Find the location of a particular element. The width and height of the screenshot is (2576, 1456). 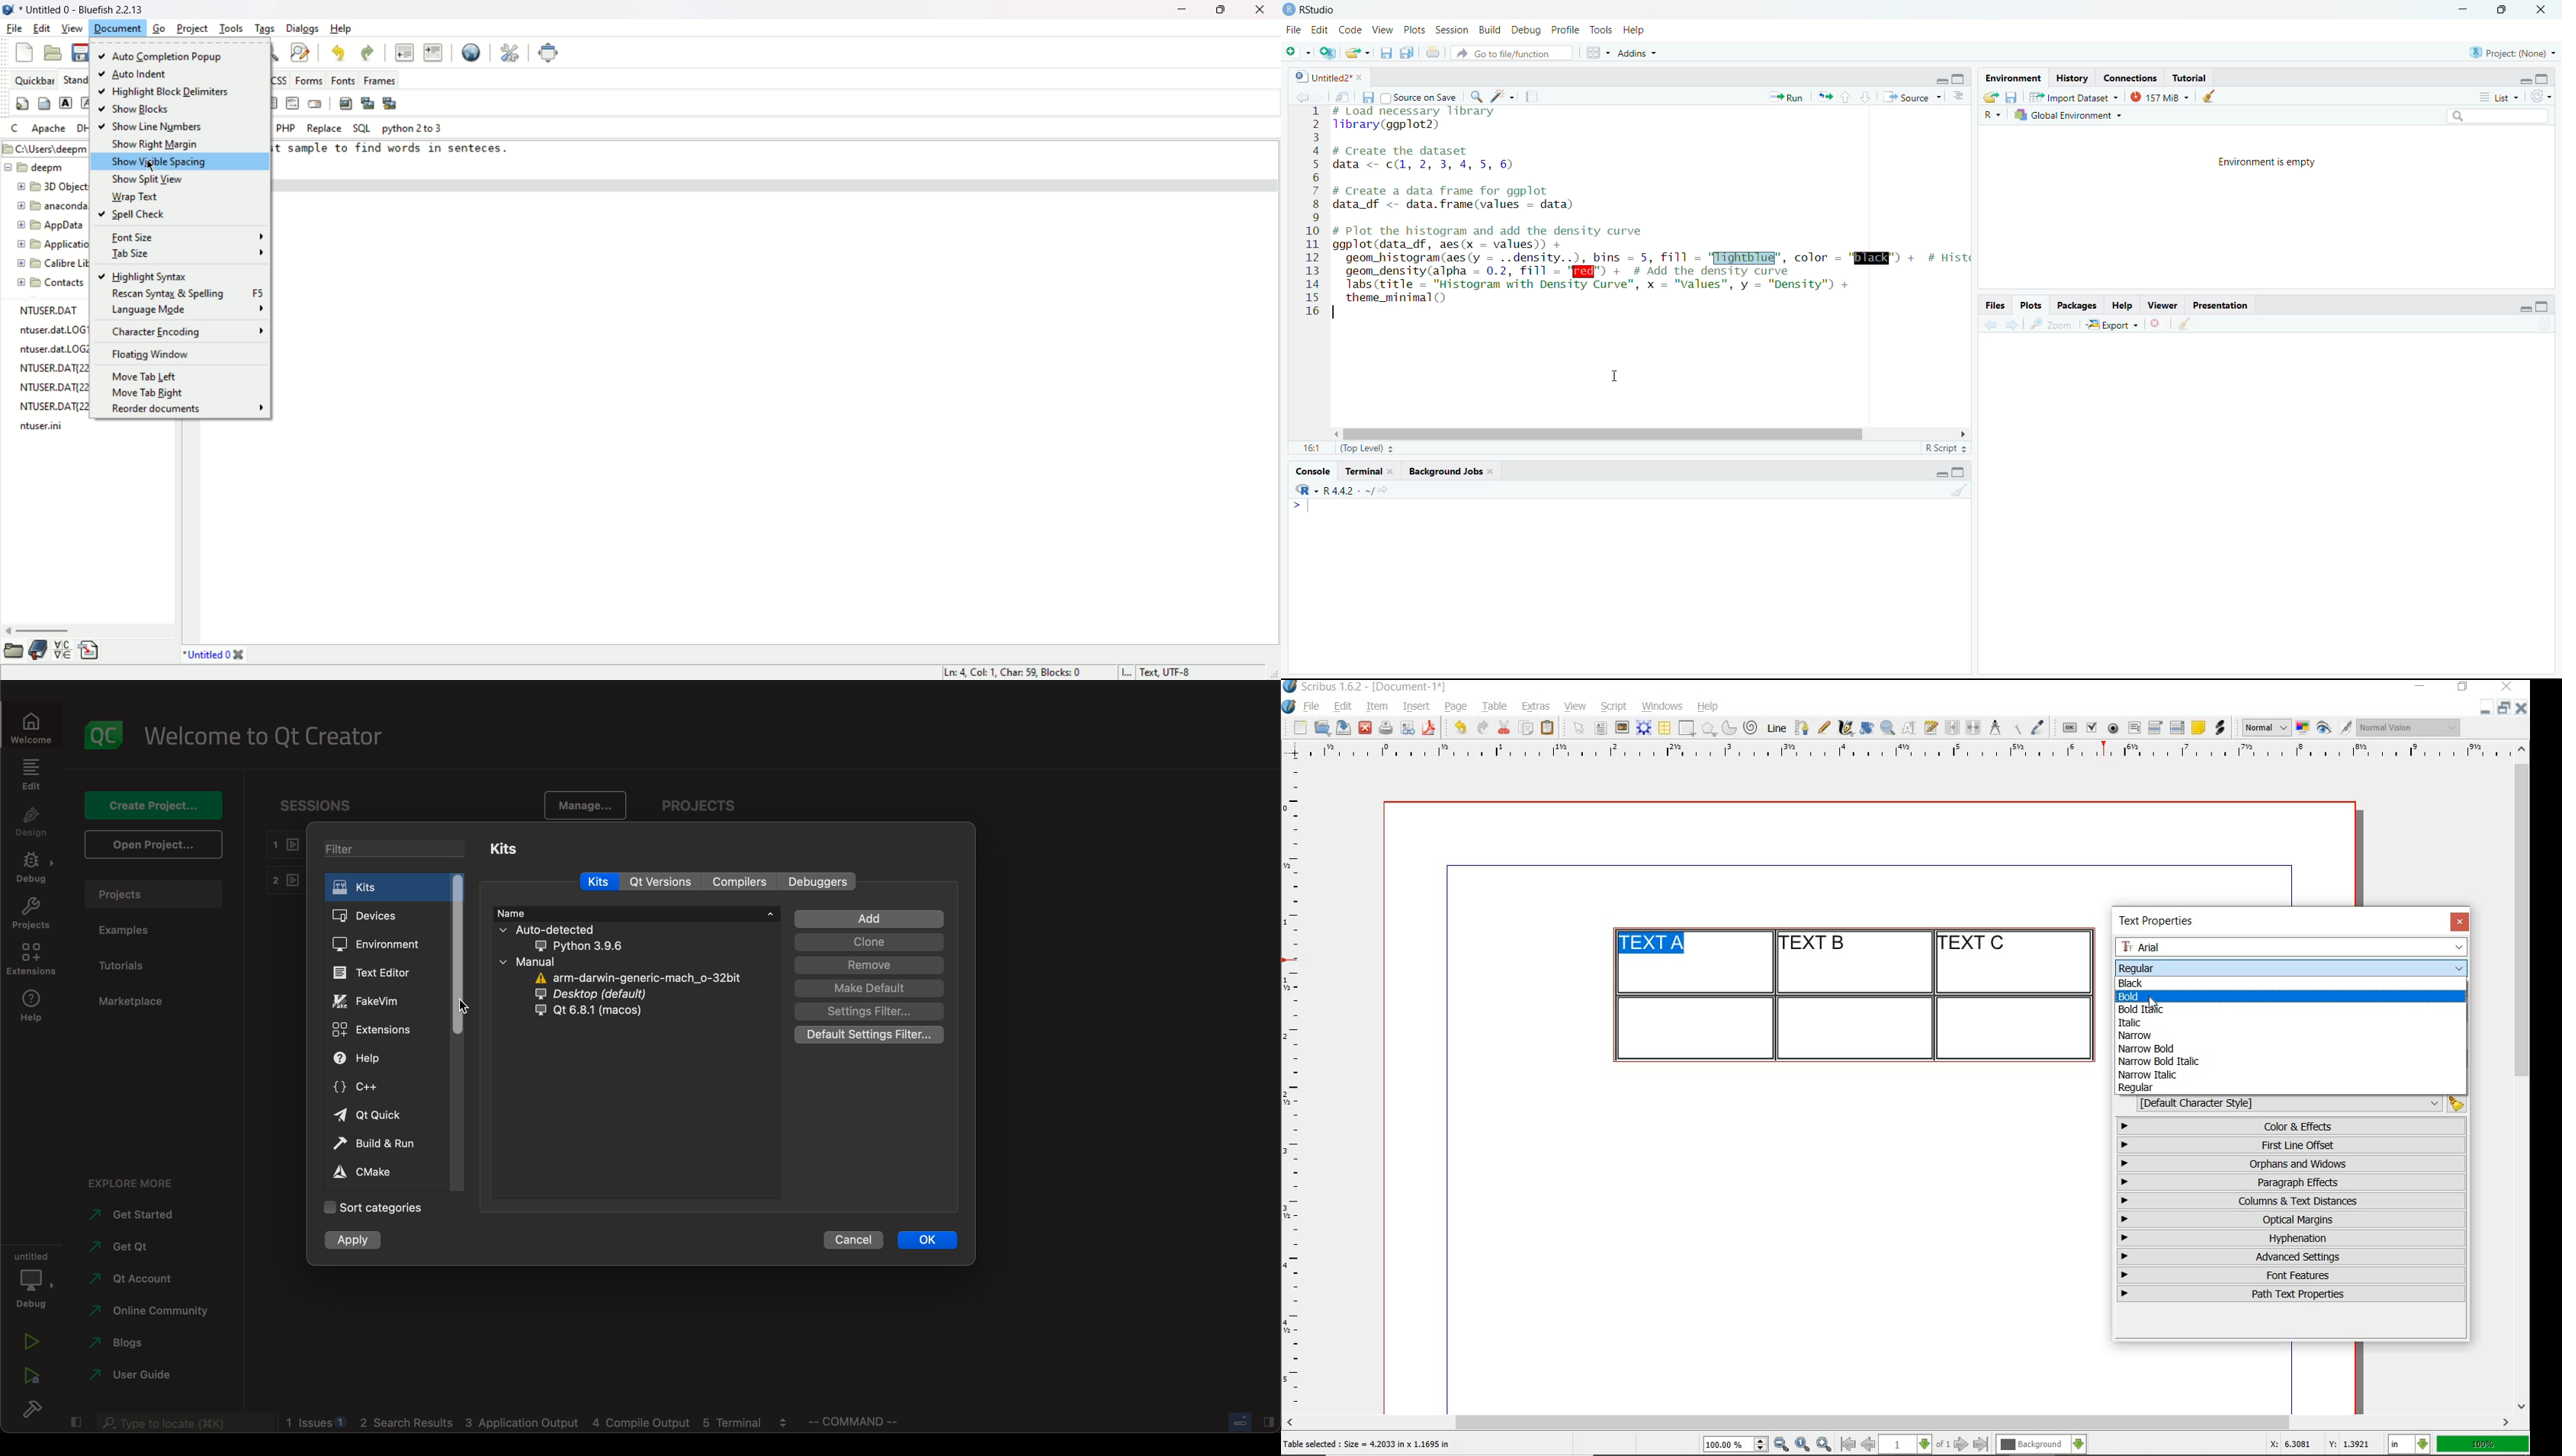

zoom out is located at coordinates (1781, 1445).